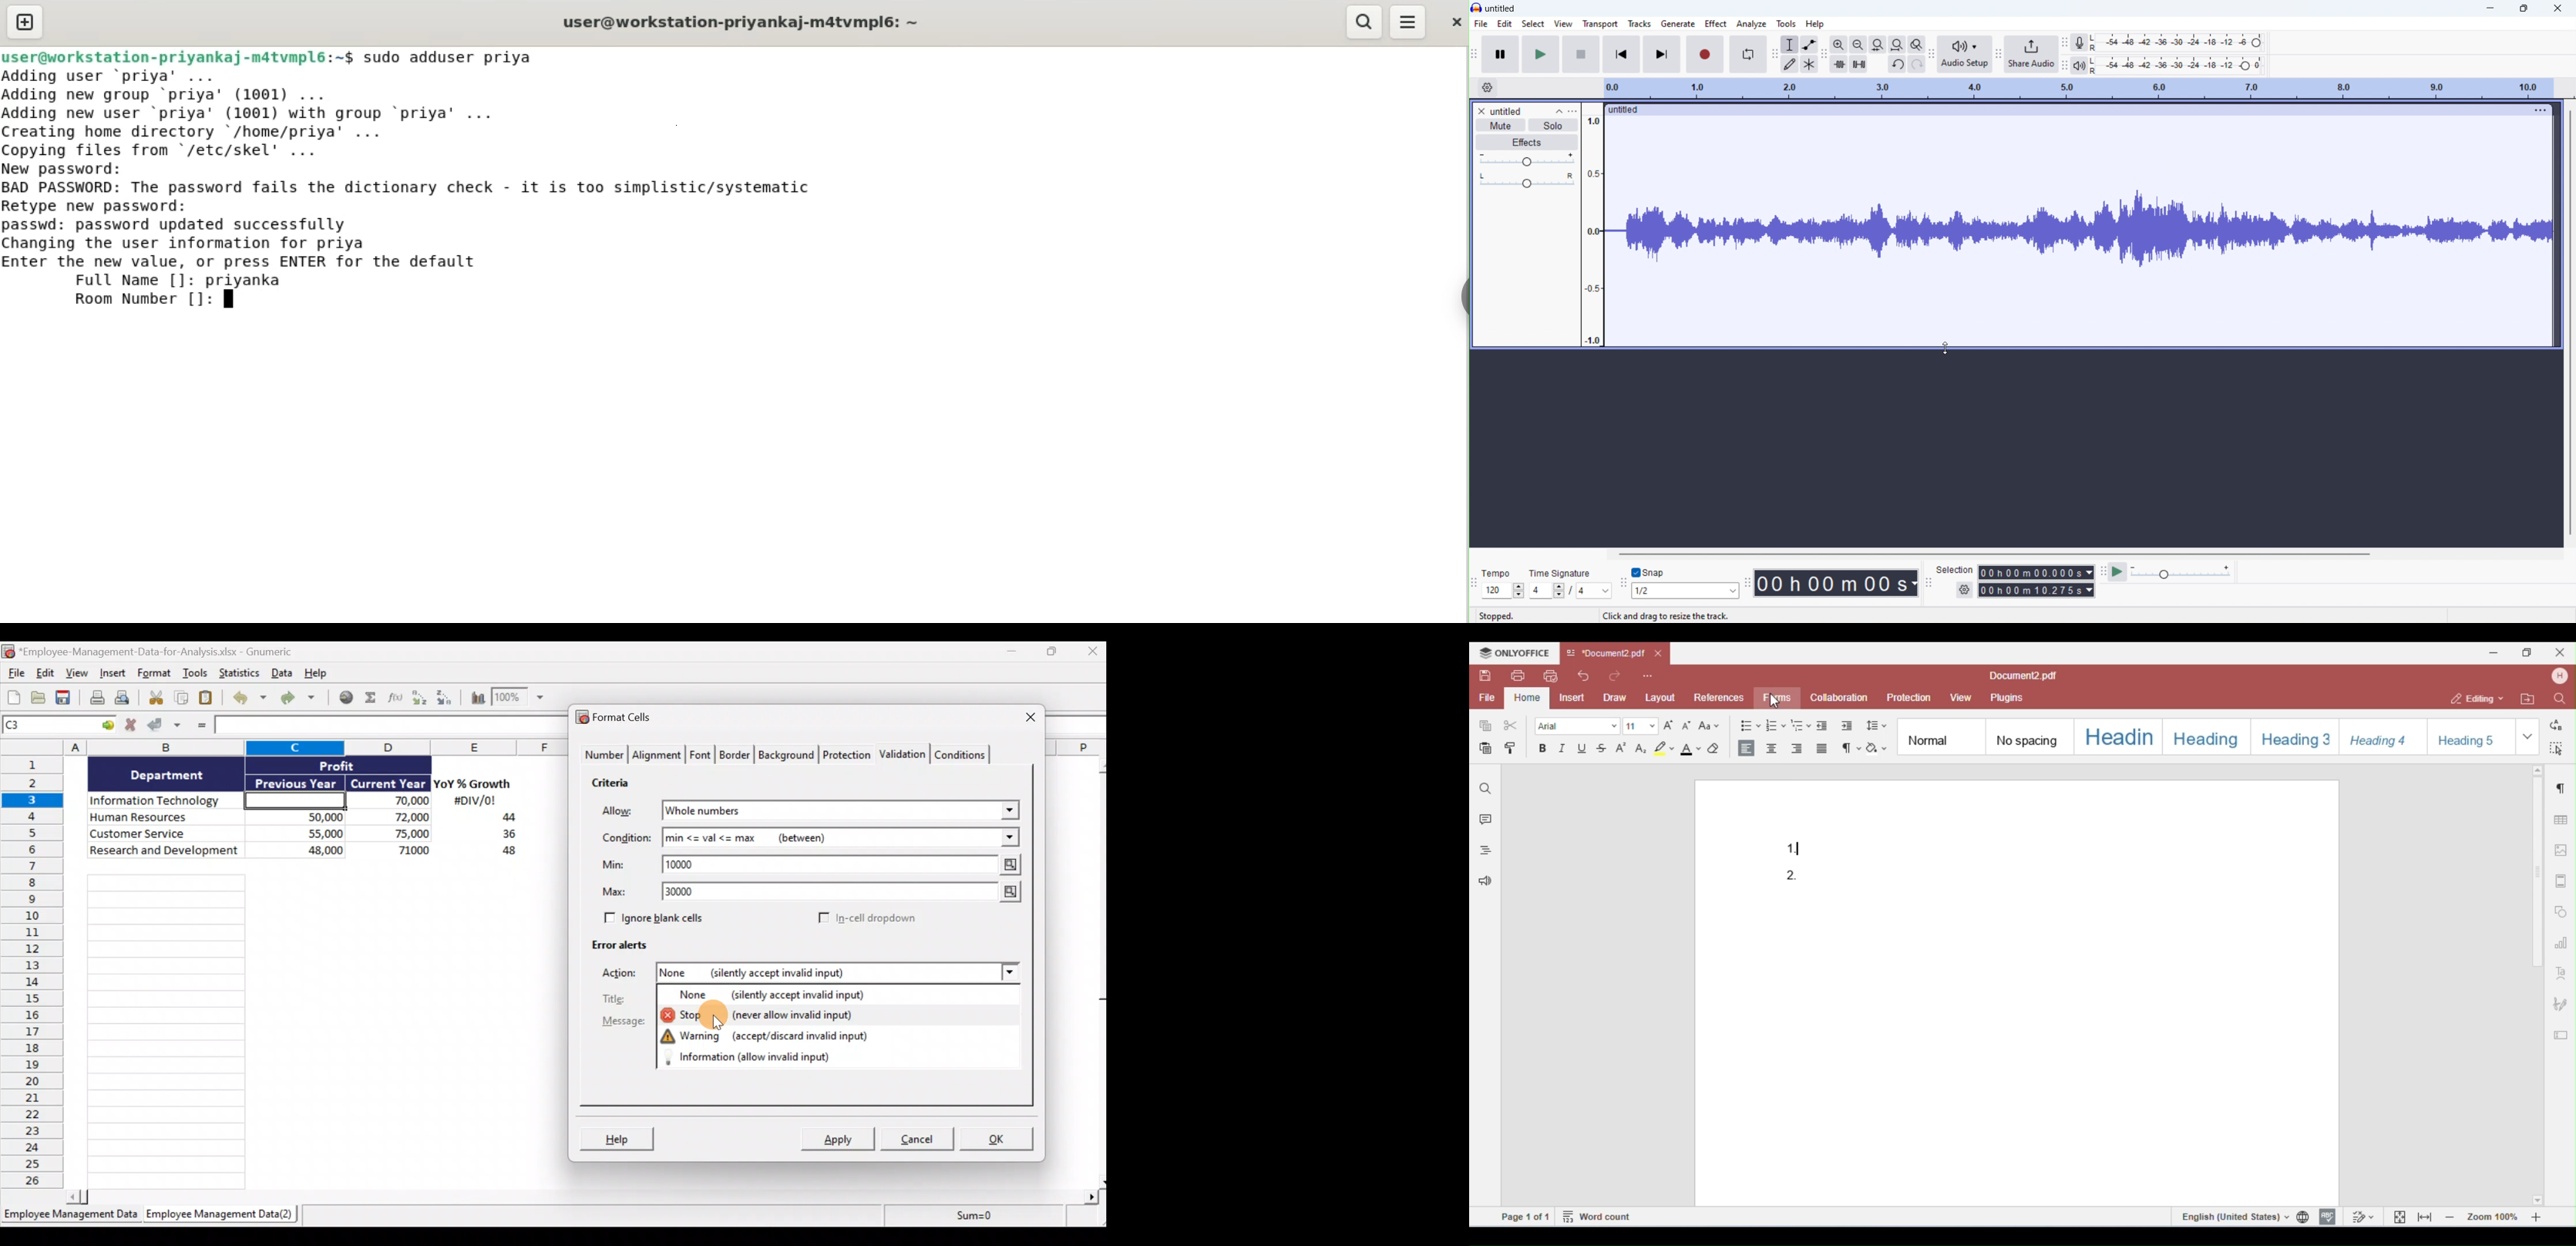 This screenshot has height=1260, width=2576. Describe the element at coordinates (741, 24) in the screenshot. I see `user@workstation-priyankaj-m4tvmpl6: ~` at that location.